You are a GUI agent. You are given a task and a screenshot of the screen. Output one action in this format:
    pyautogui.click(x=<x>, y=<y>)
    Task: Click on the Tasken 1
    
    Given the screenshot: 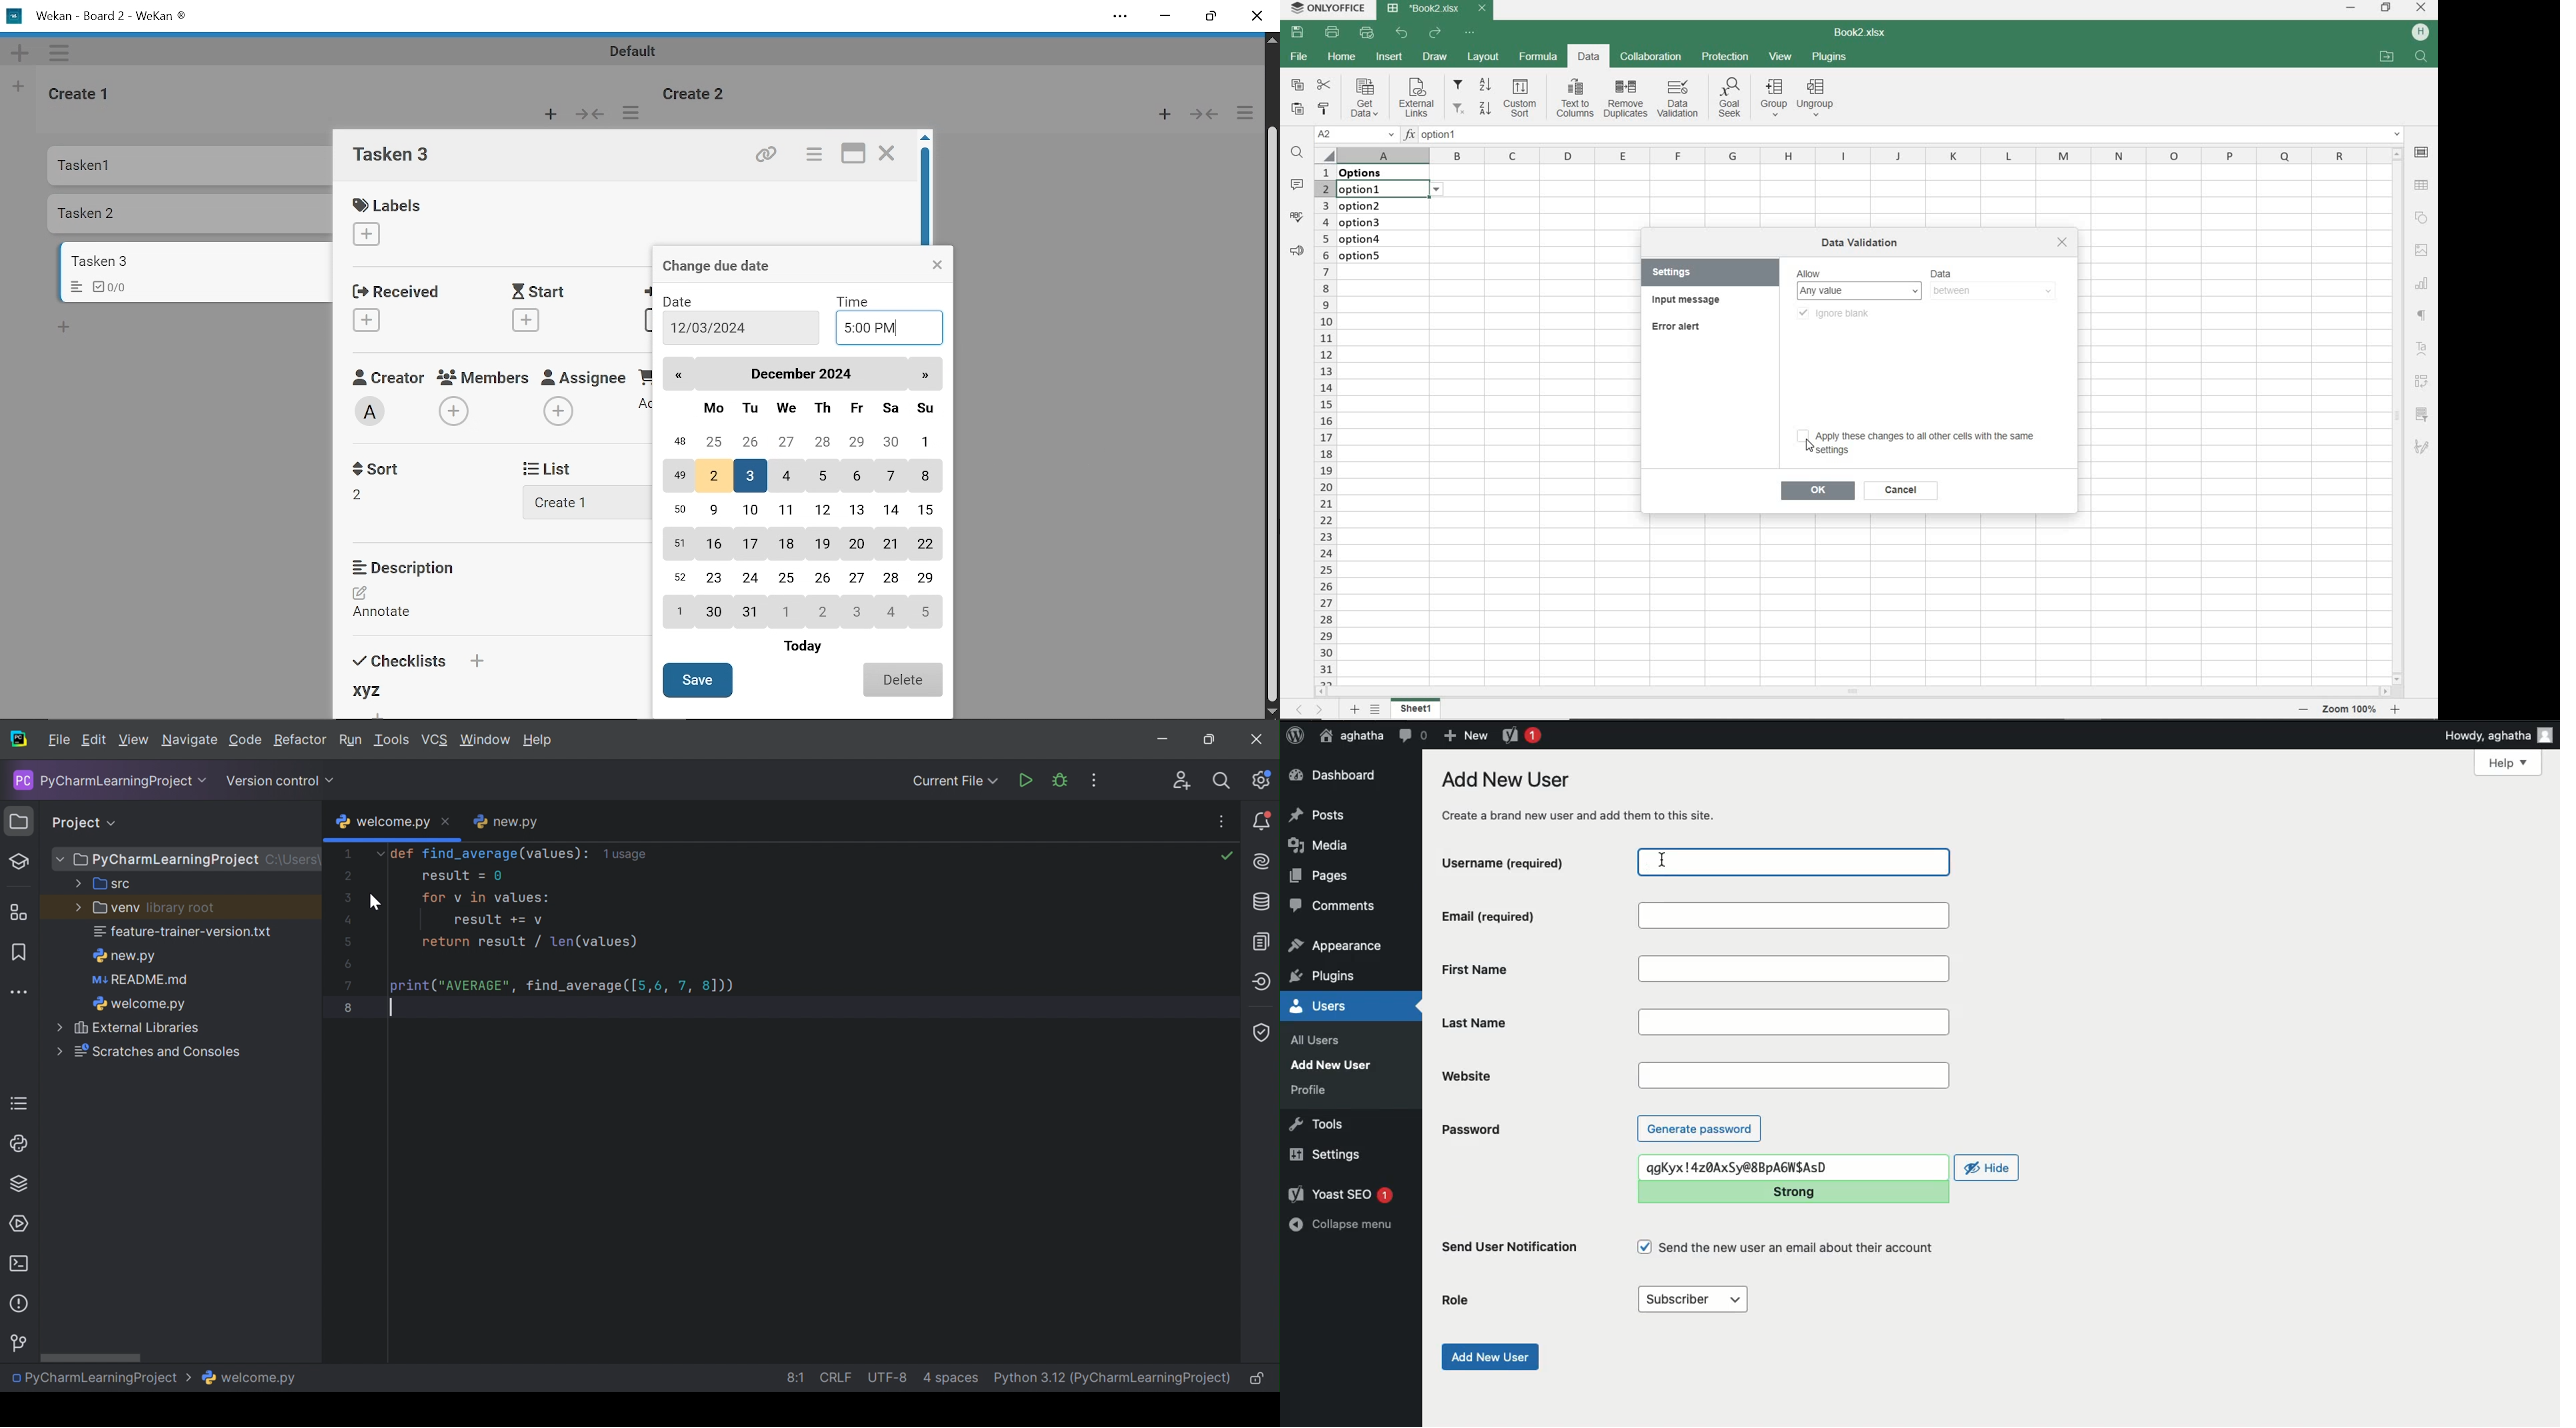 What is the action you would take?
    pyautogui.click(x=133, y=167)
    